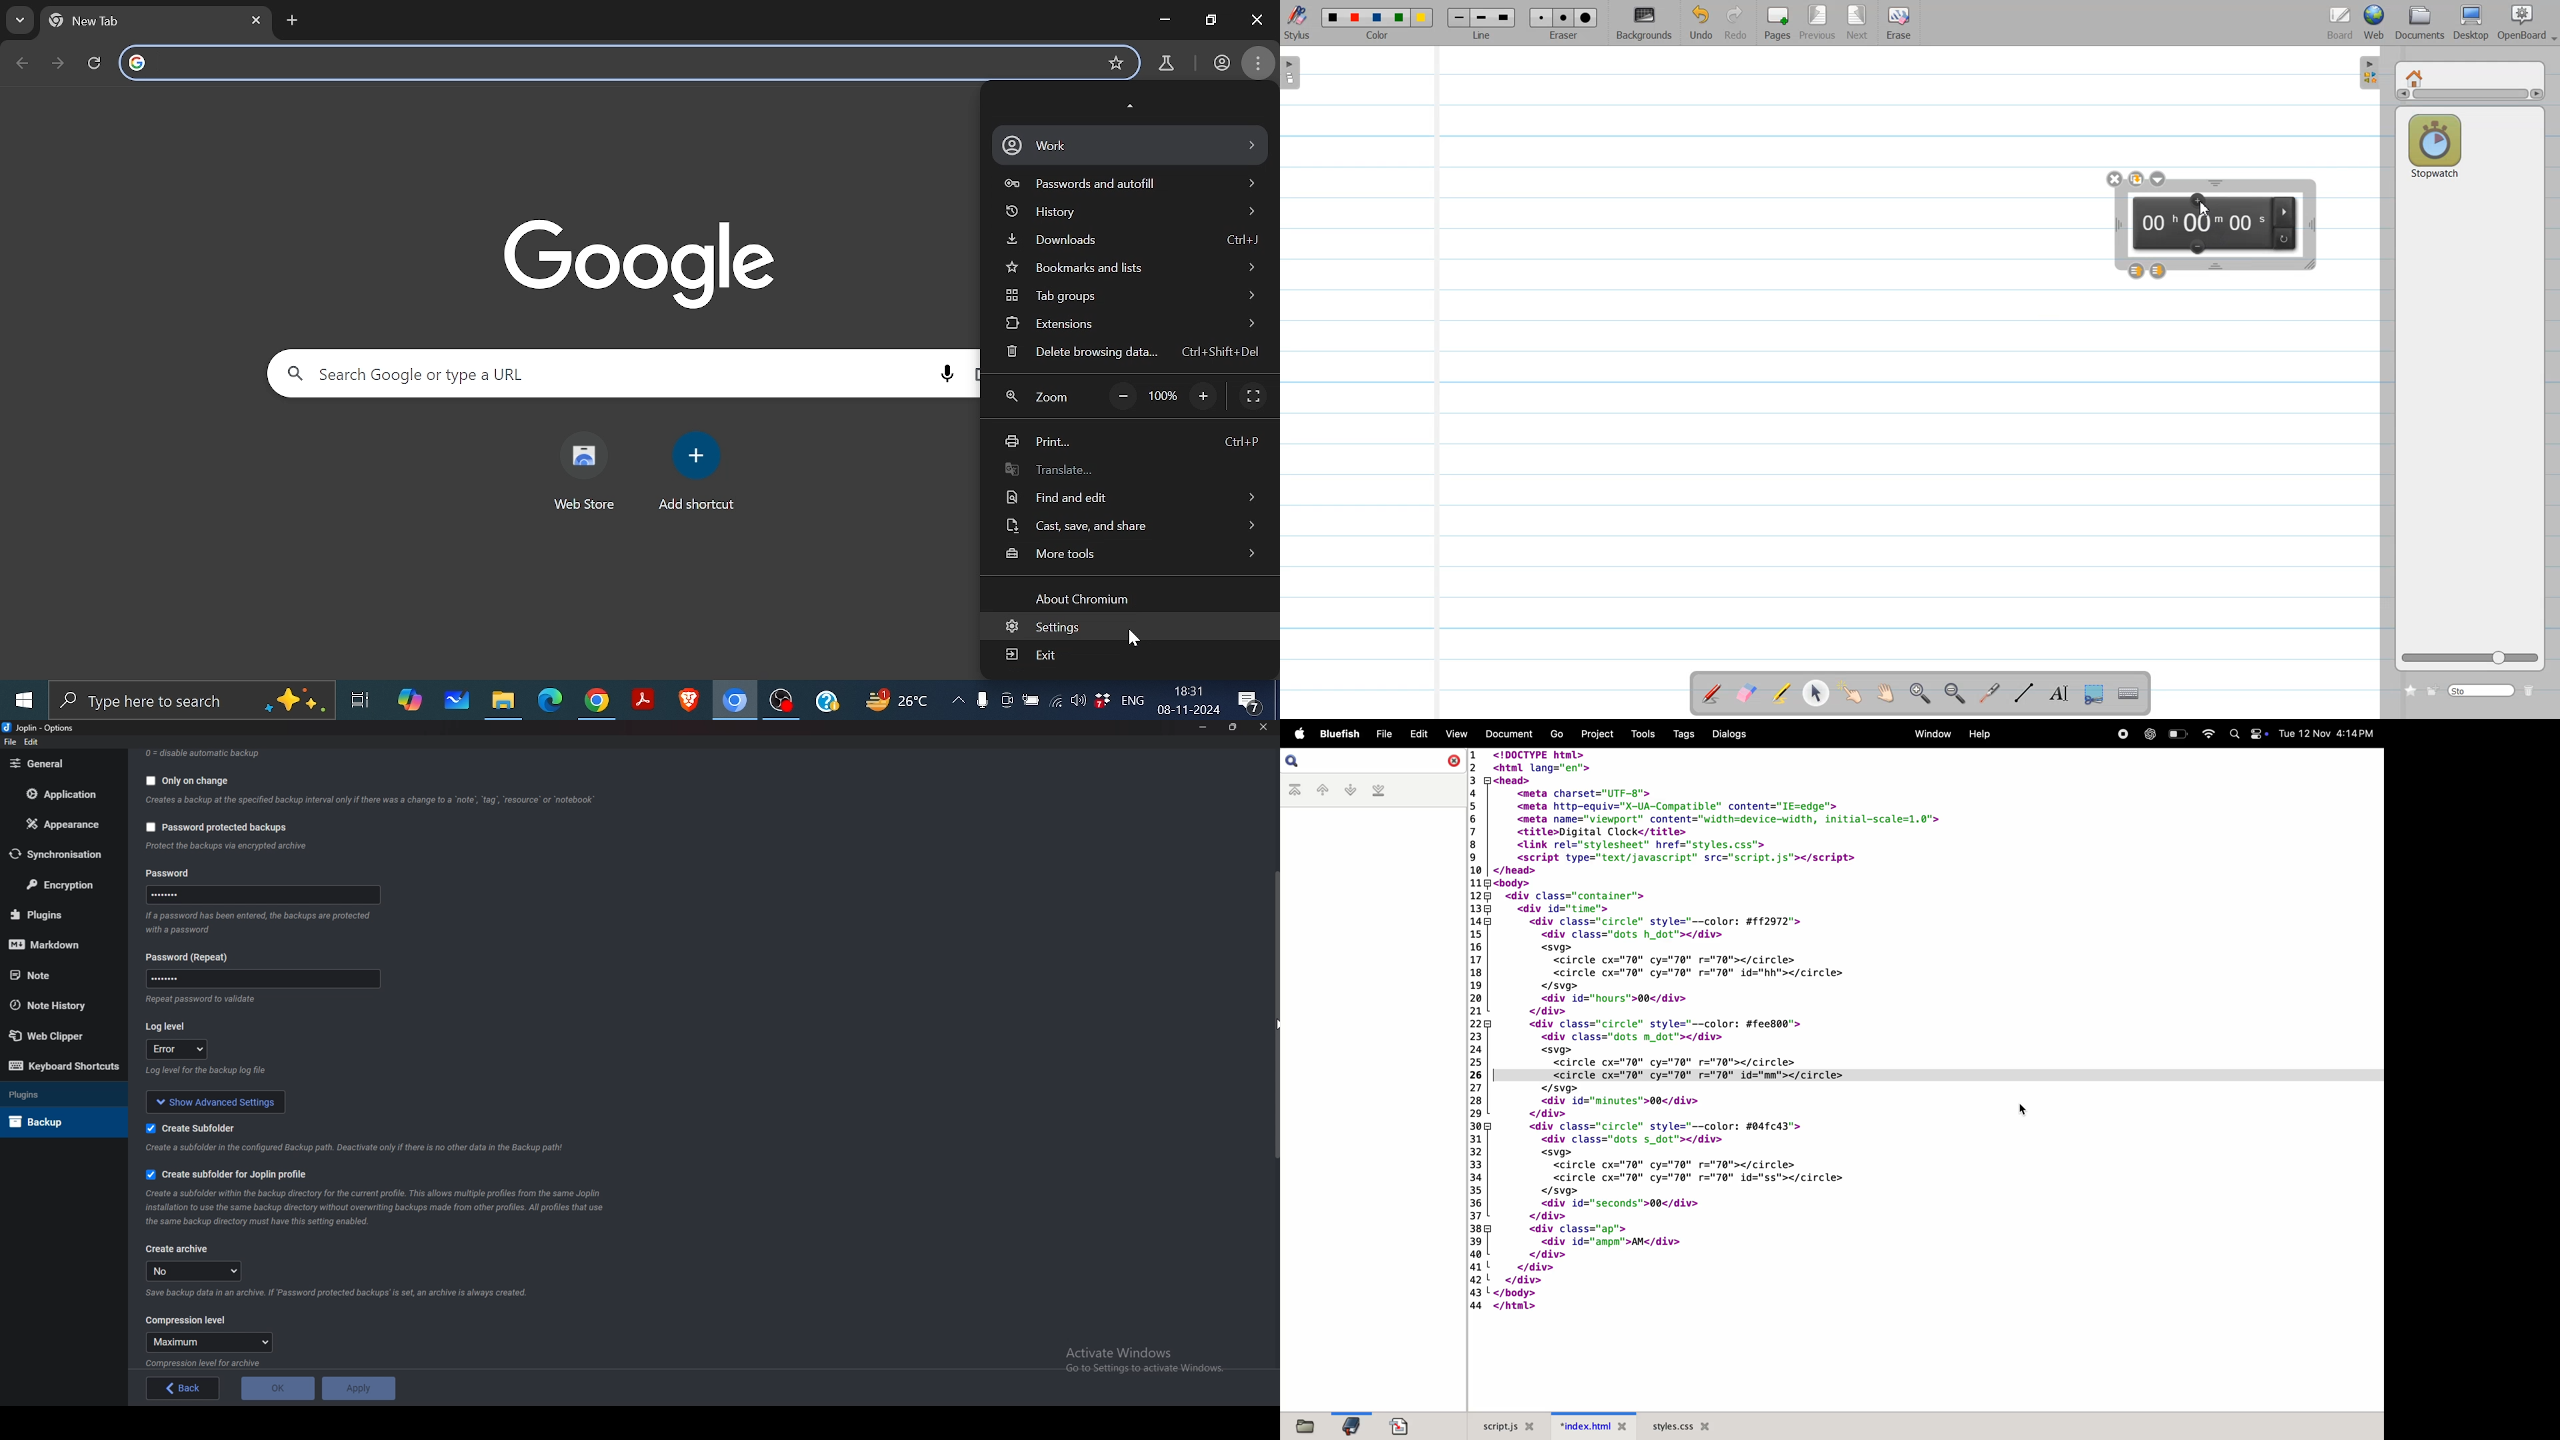 The image size is (2576, 1456). Describe the element at coordinates (203, 1001) in the screenshot. I see `Info` at that location.